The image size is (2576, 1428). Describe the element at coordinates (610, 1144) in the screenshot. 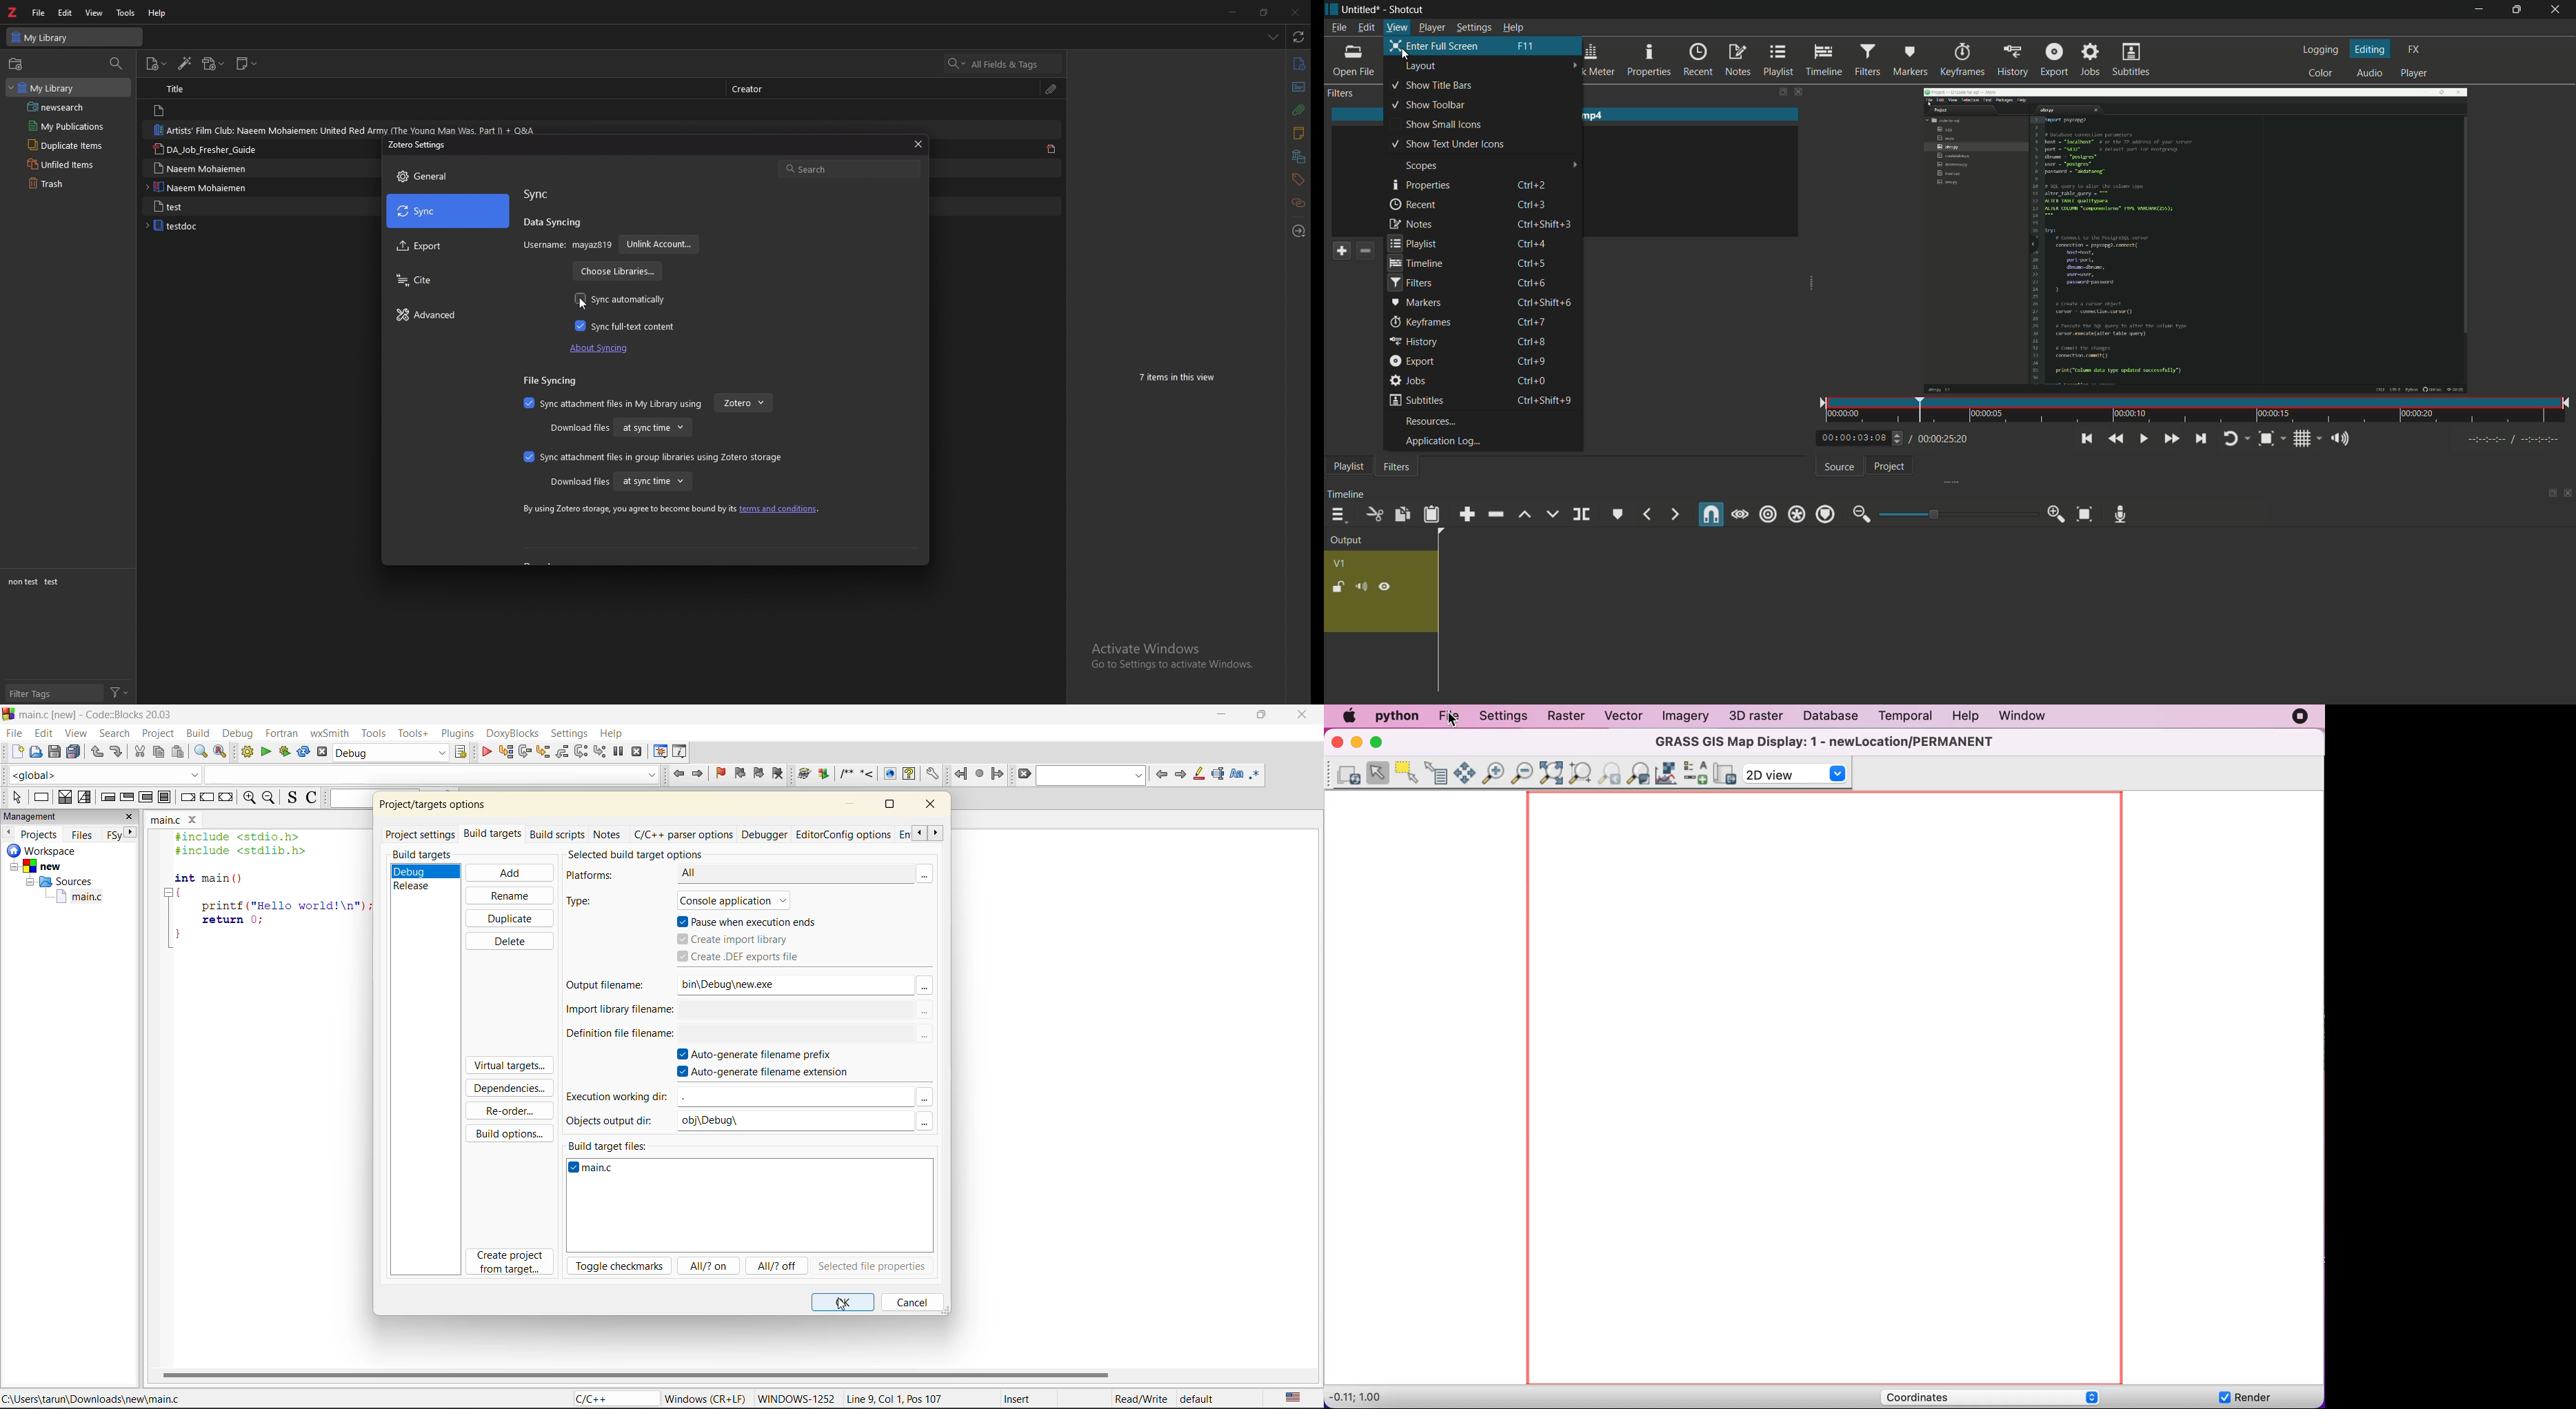

I see `build target files` at that location.